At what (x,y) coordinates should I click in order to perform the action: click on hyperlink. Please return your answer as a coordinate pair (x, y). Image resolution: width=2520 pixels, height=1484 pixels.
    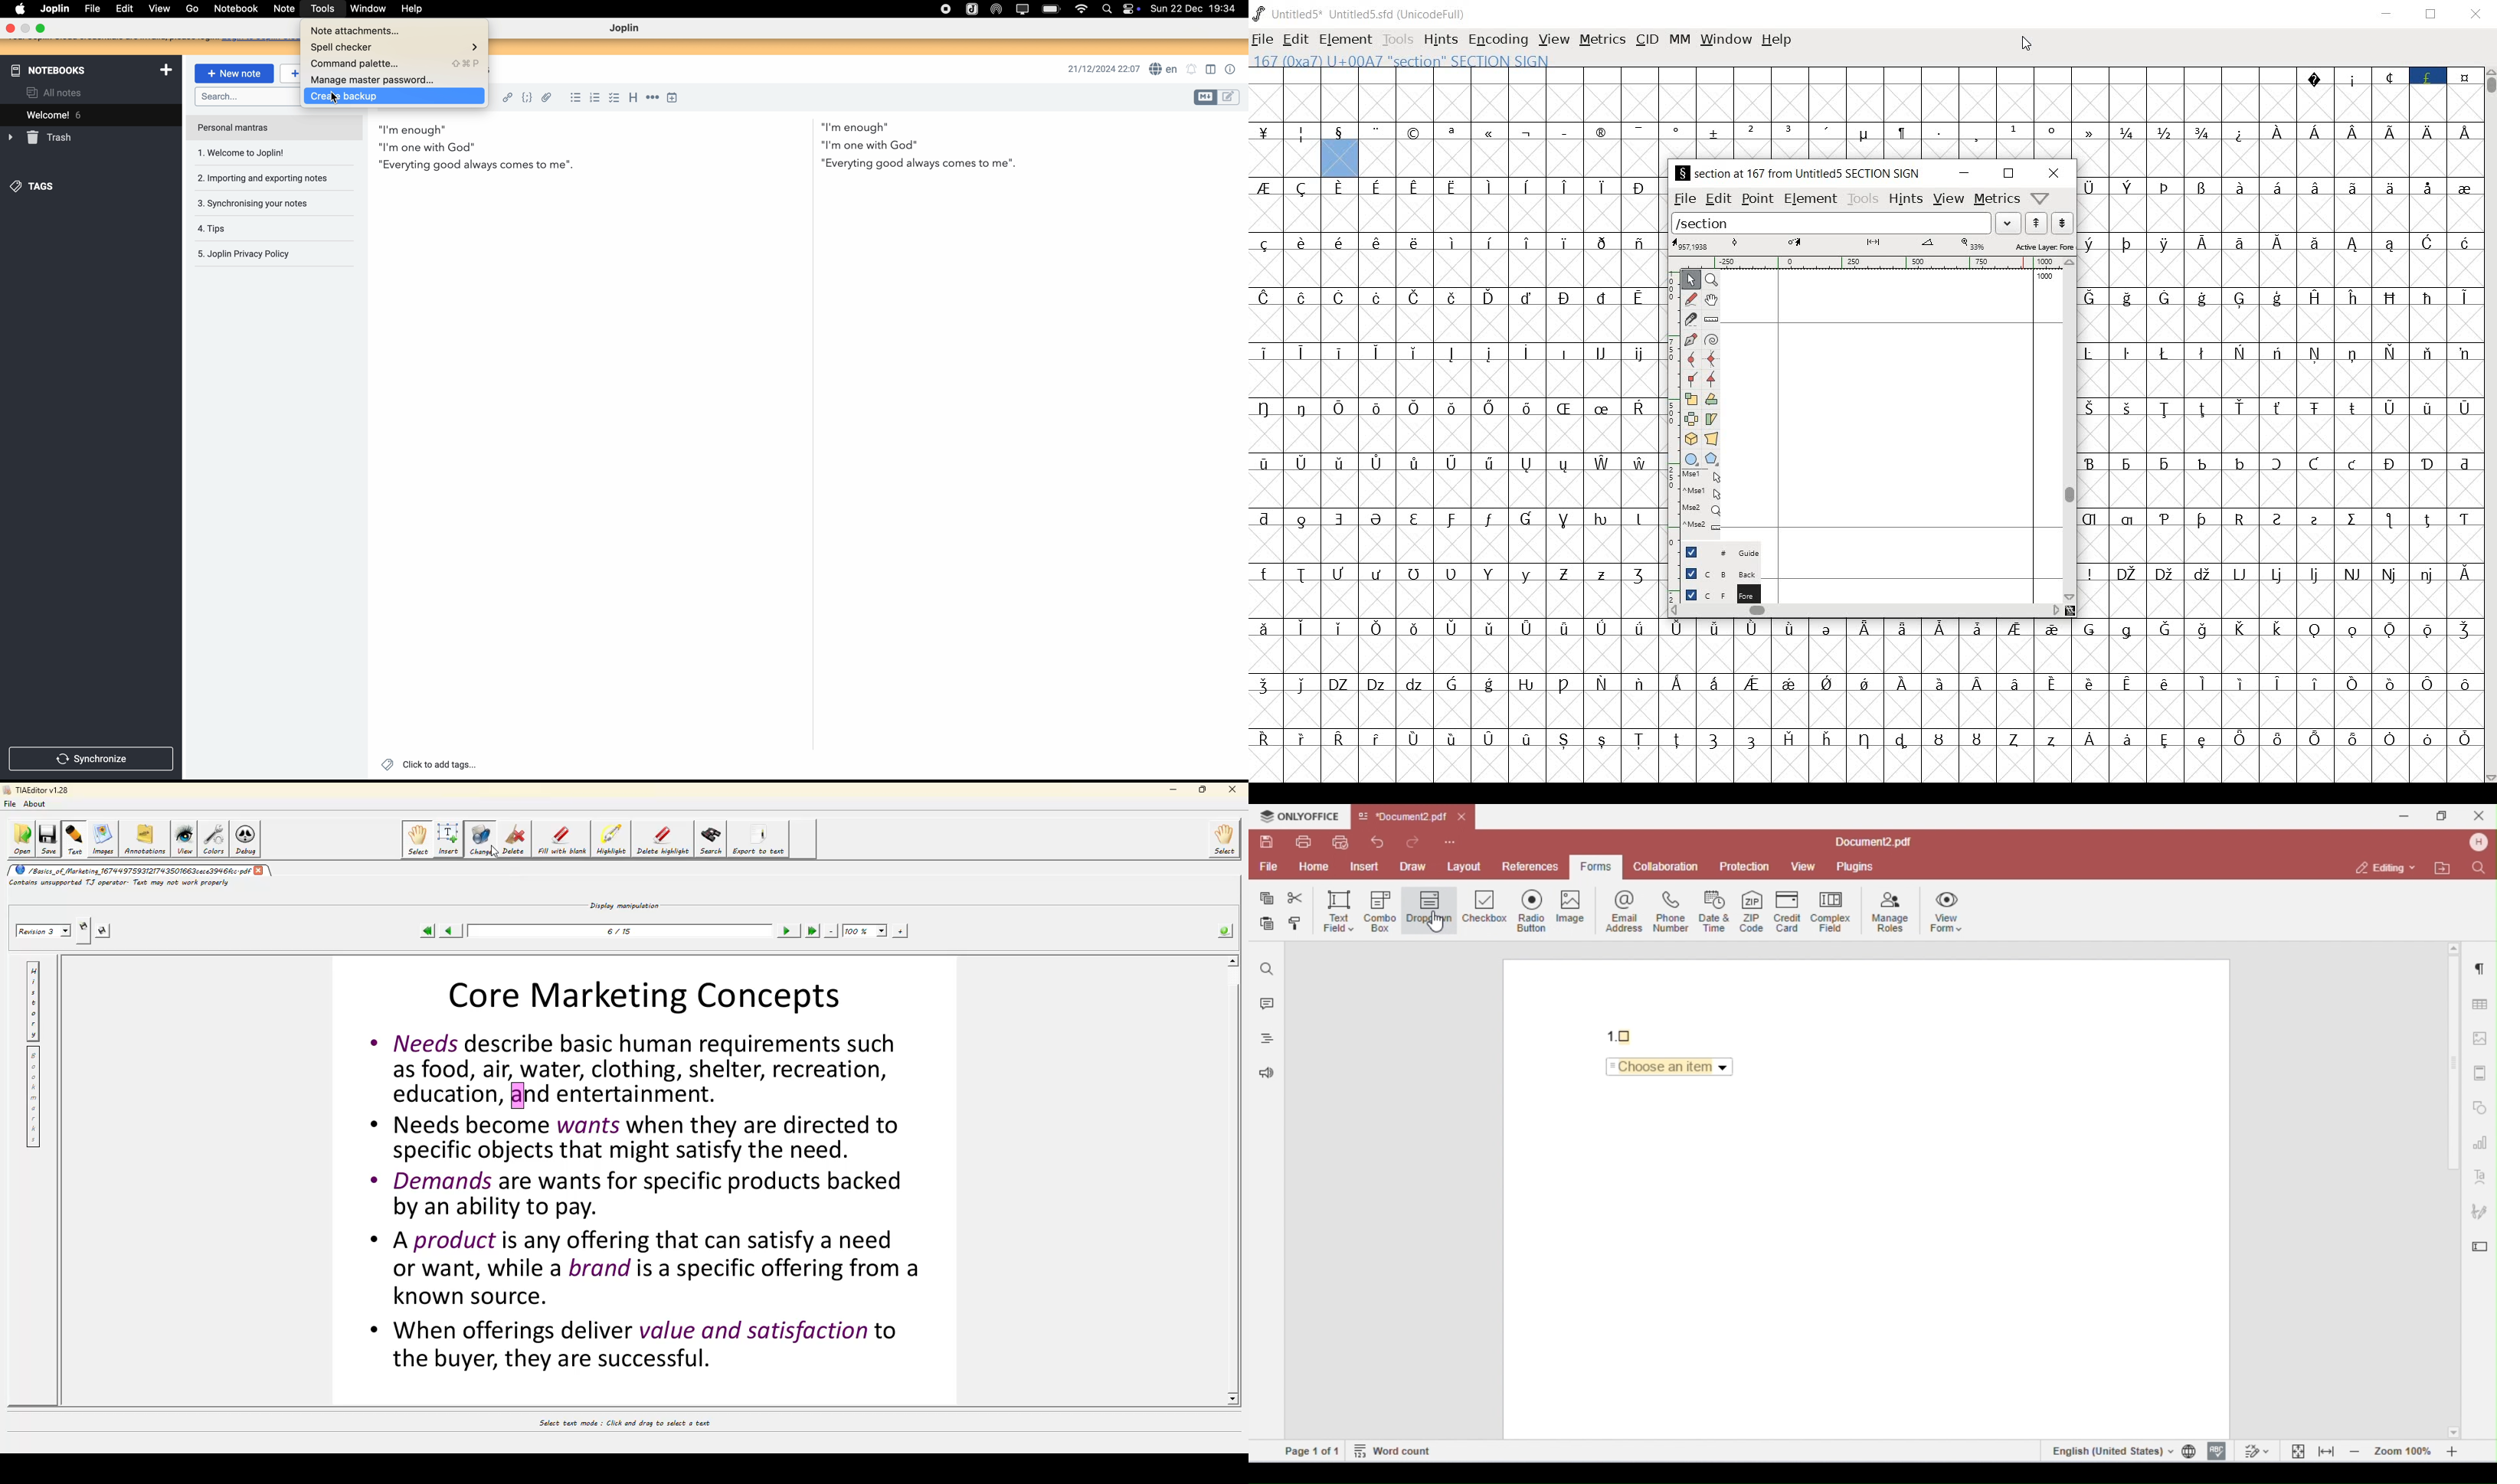
    Looking at the image, I should click on (509, 98).